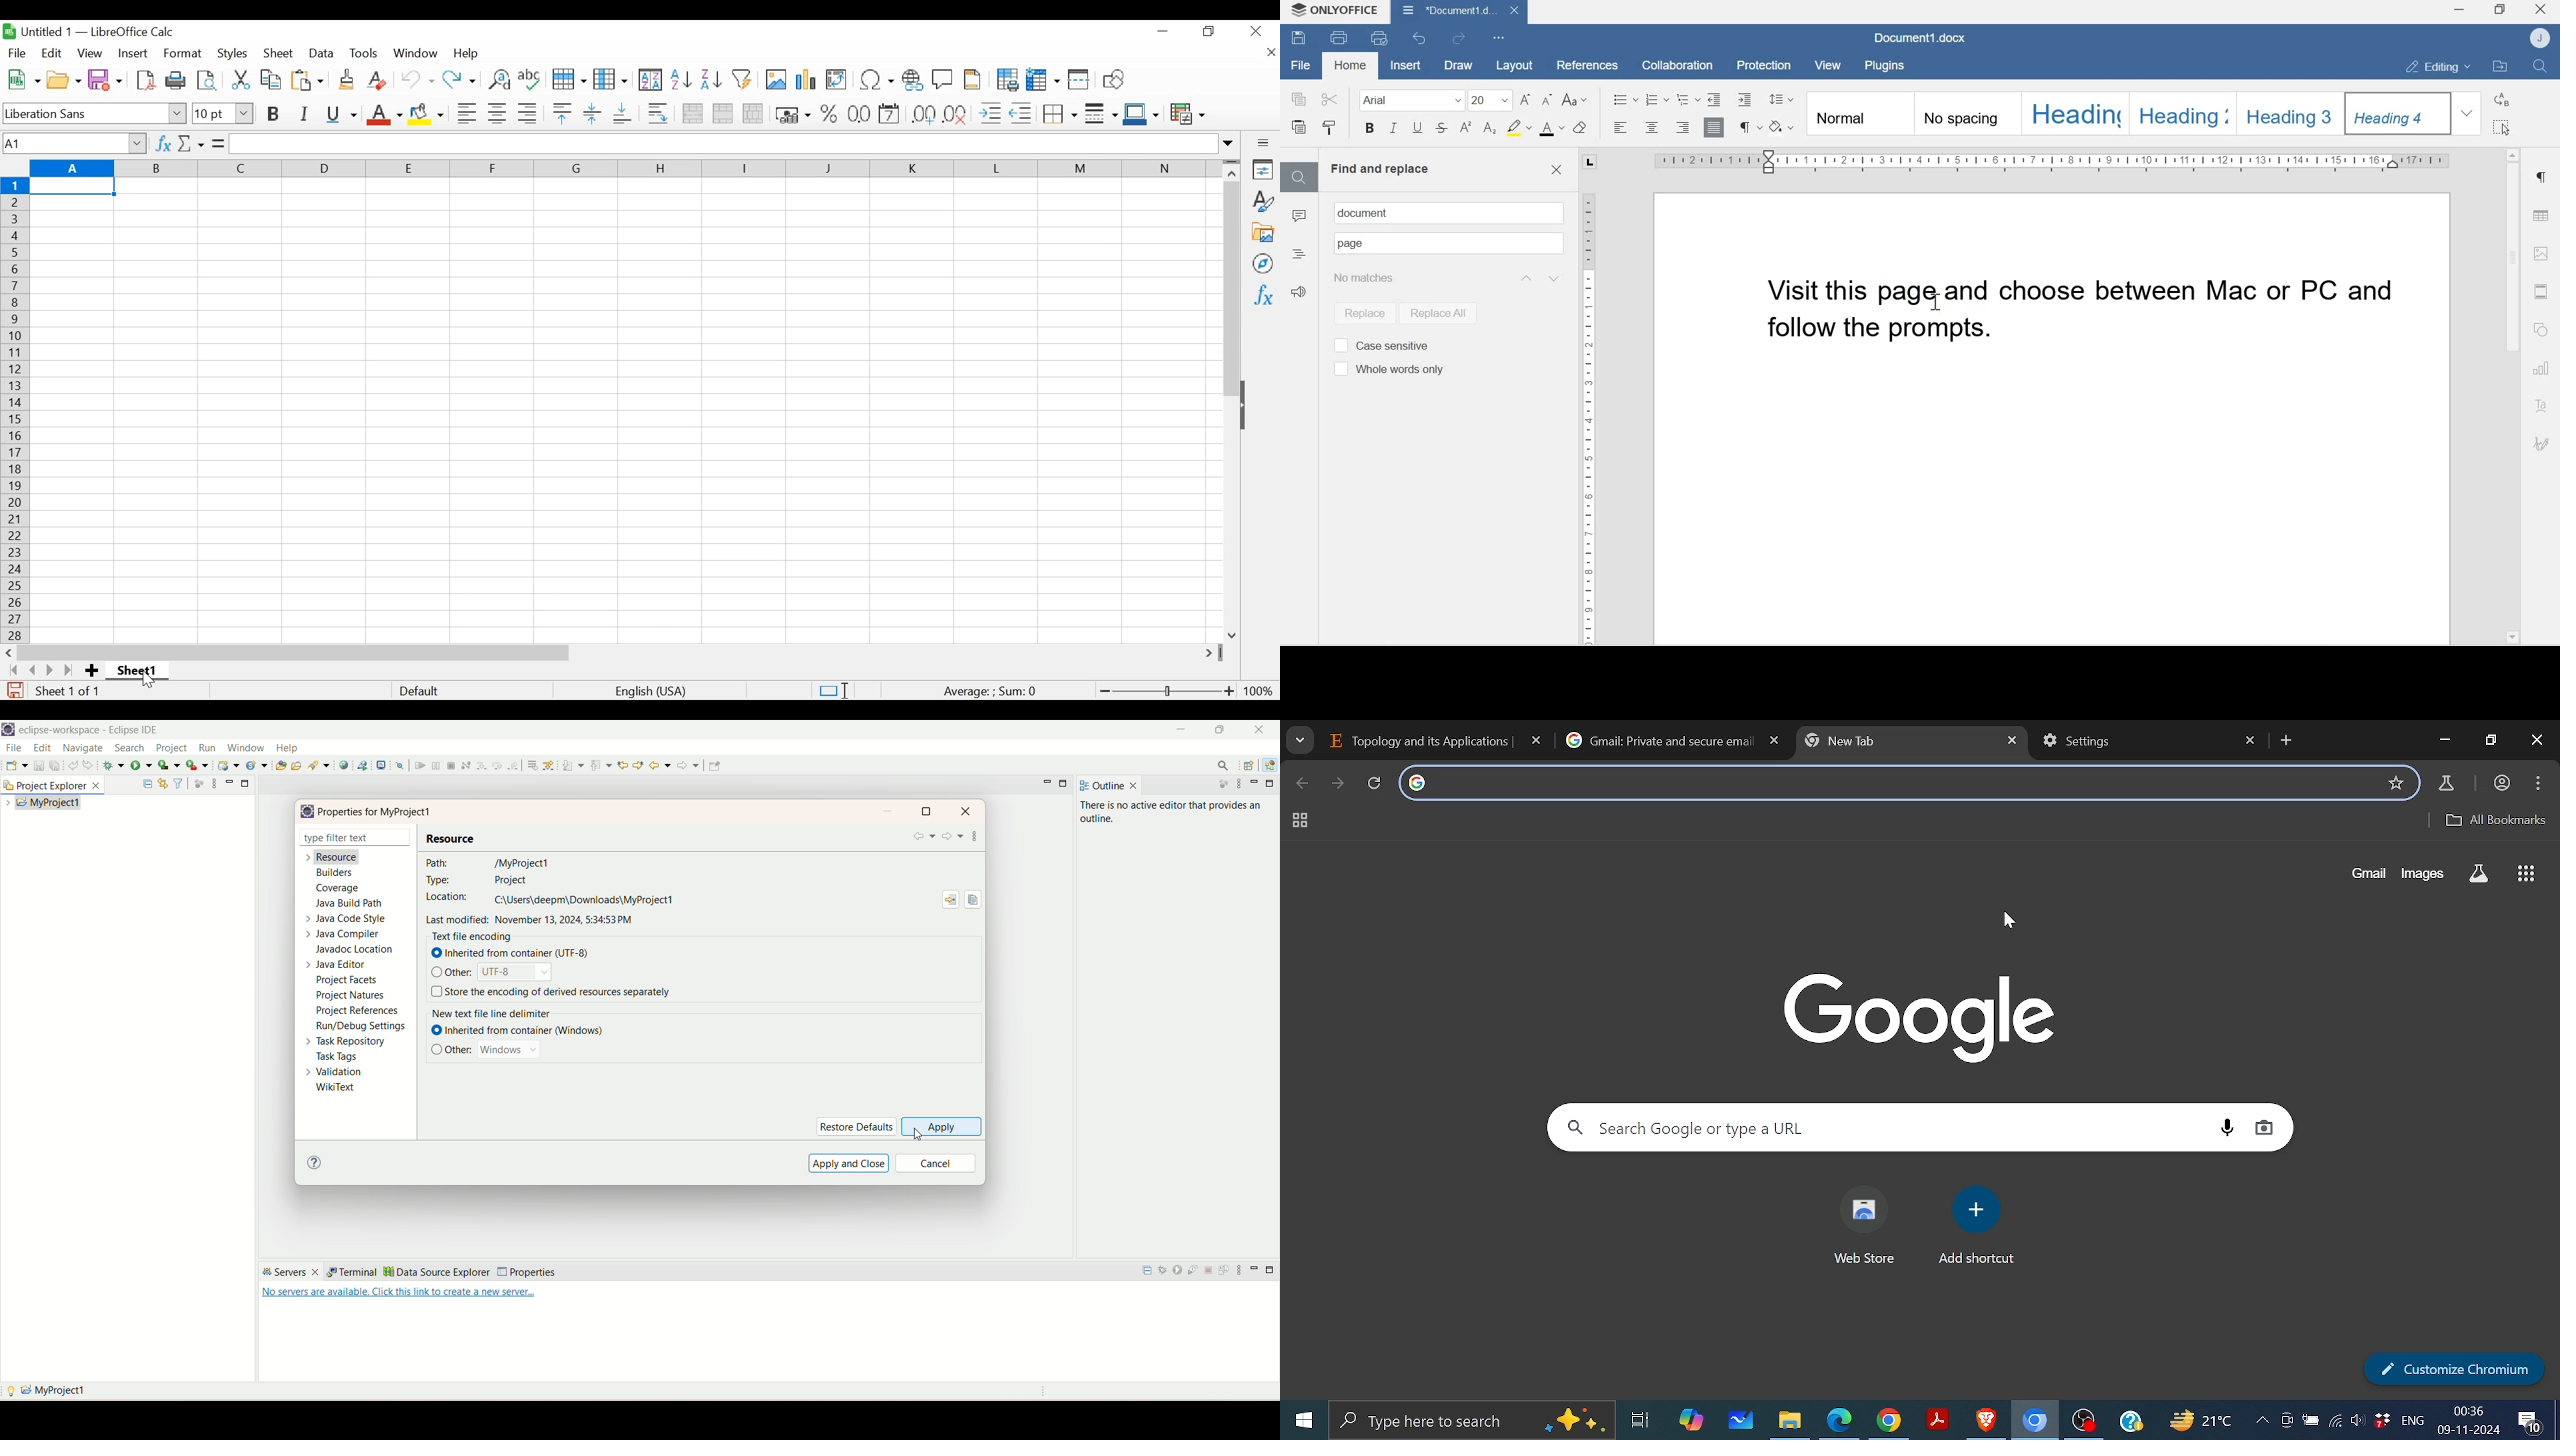 This screenshot has height=1456, width=2576. What do you see at coordinates (1147, 1274) in the screenshot?
I see `collapse all` at bounding box center [1147, 1274].